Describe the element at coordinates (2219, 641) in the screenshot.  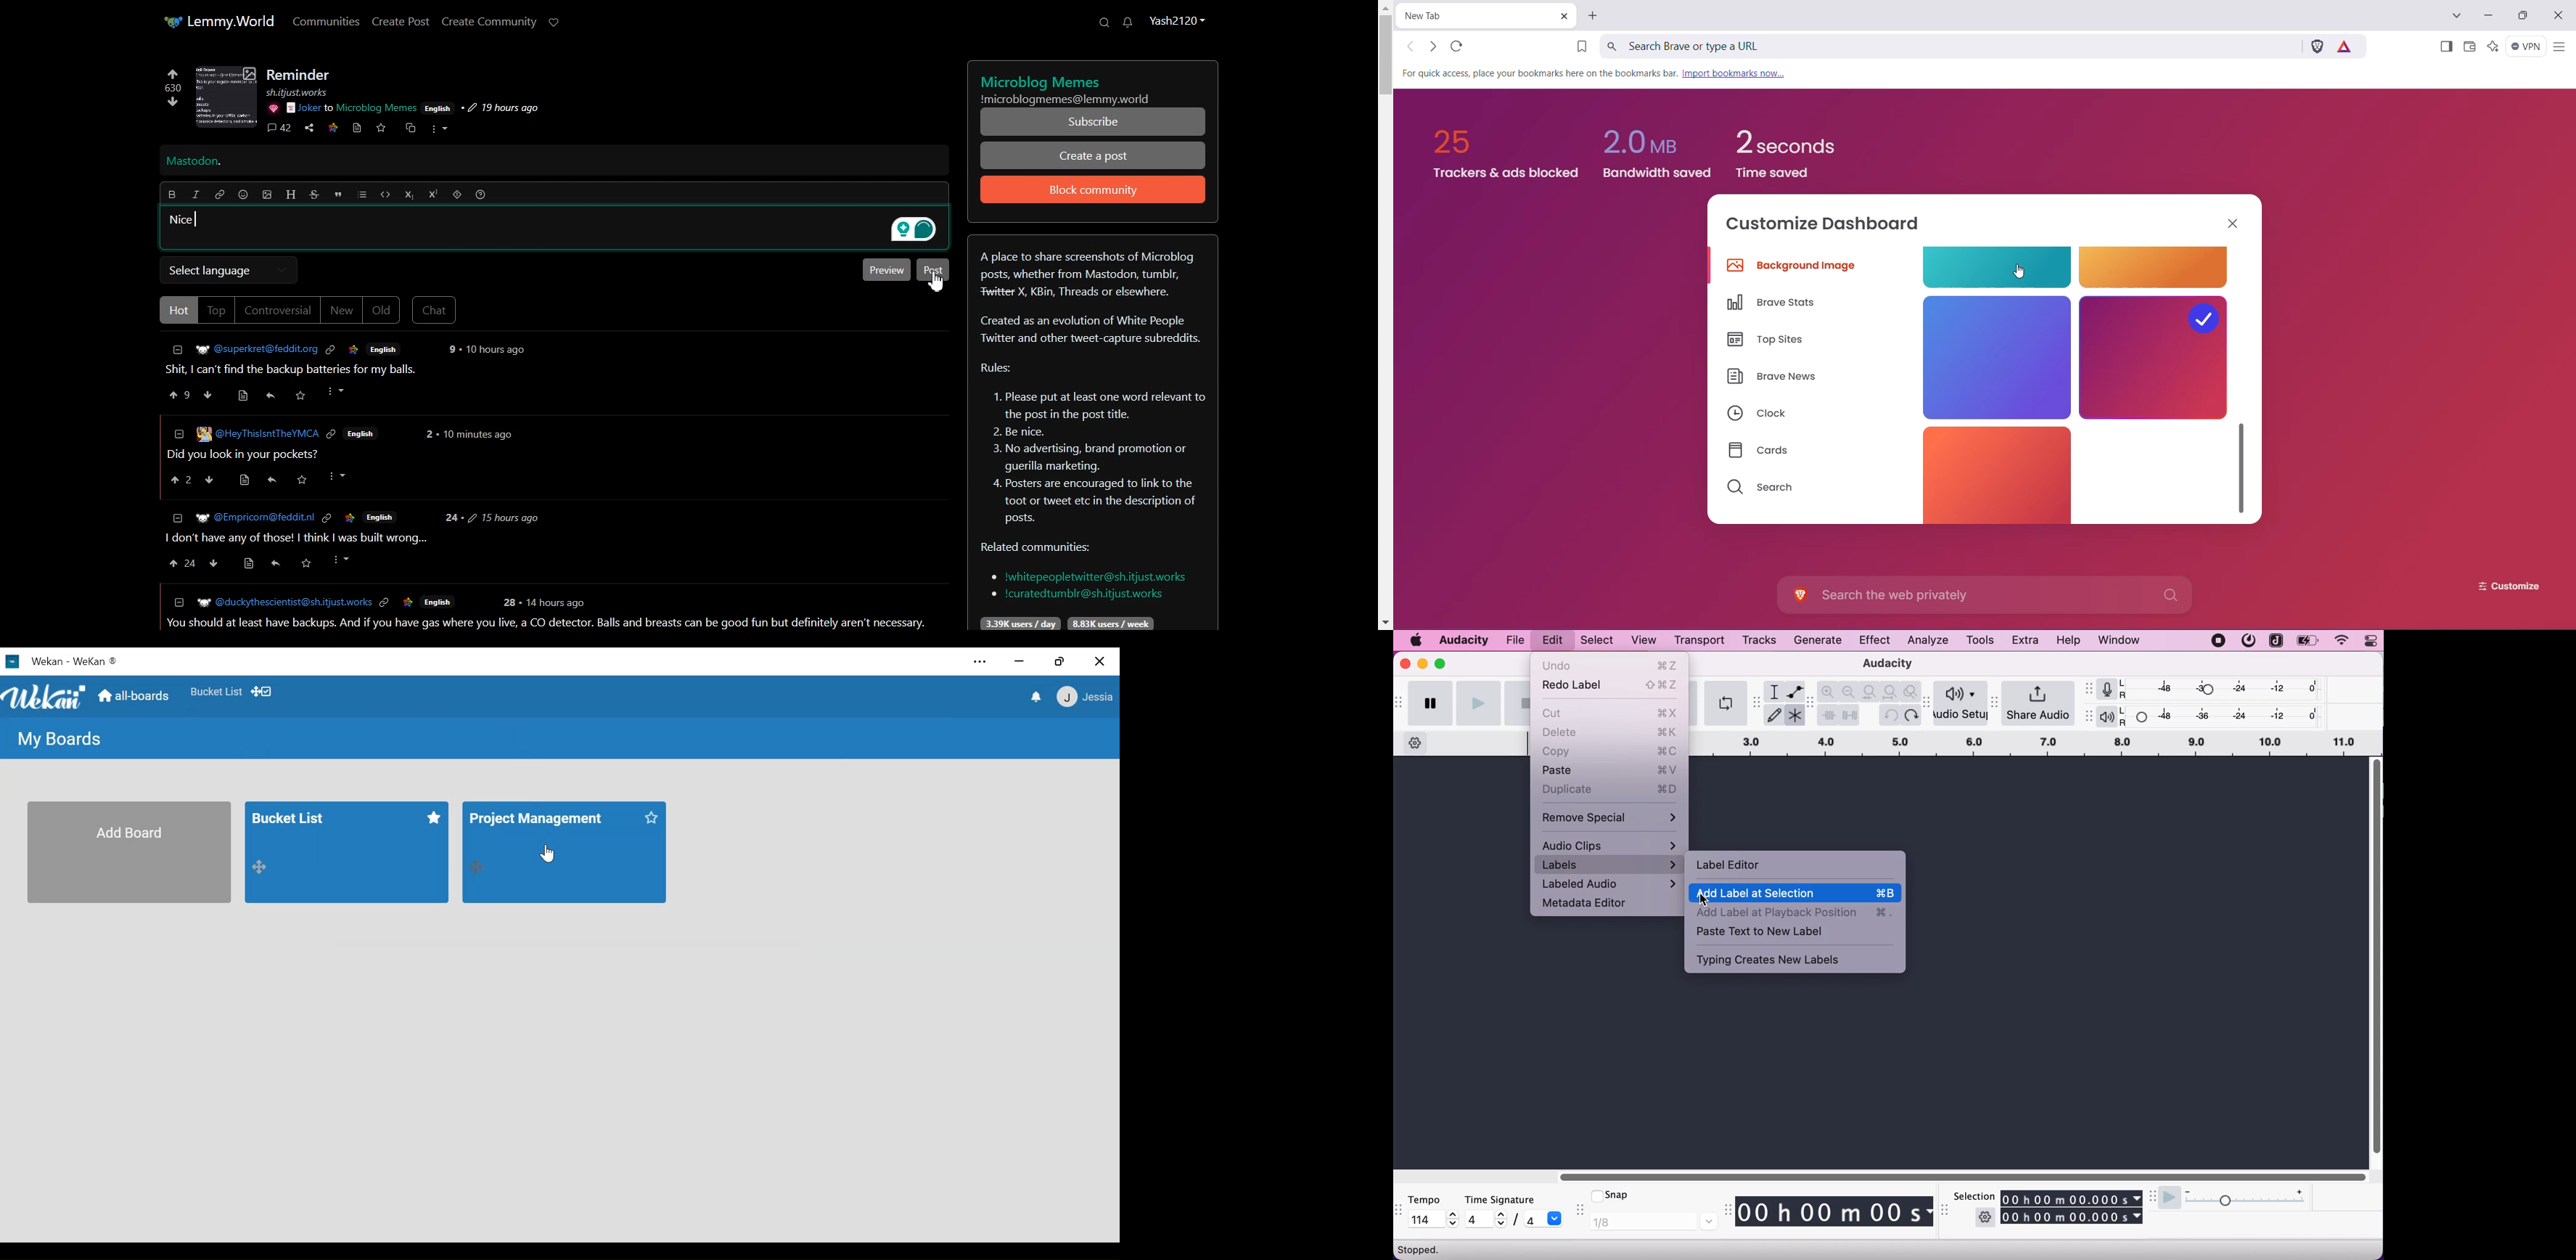
I see `recording stopped` at that location.